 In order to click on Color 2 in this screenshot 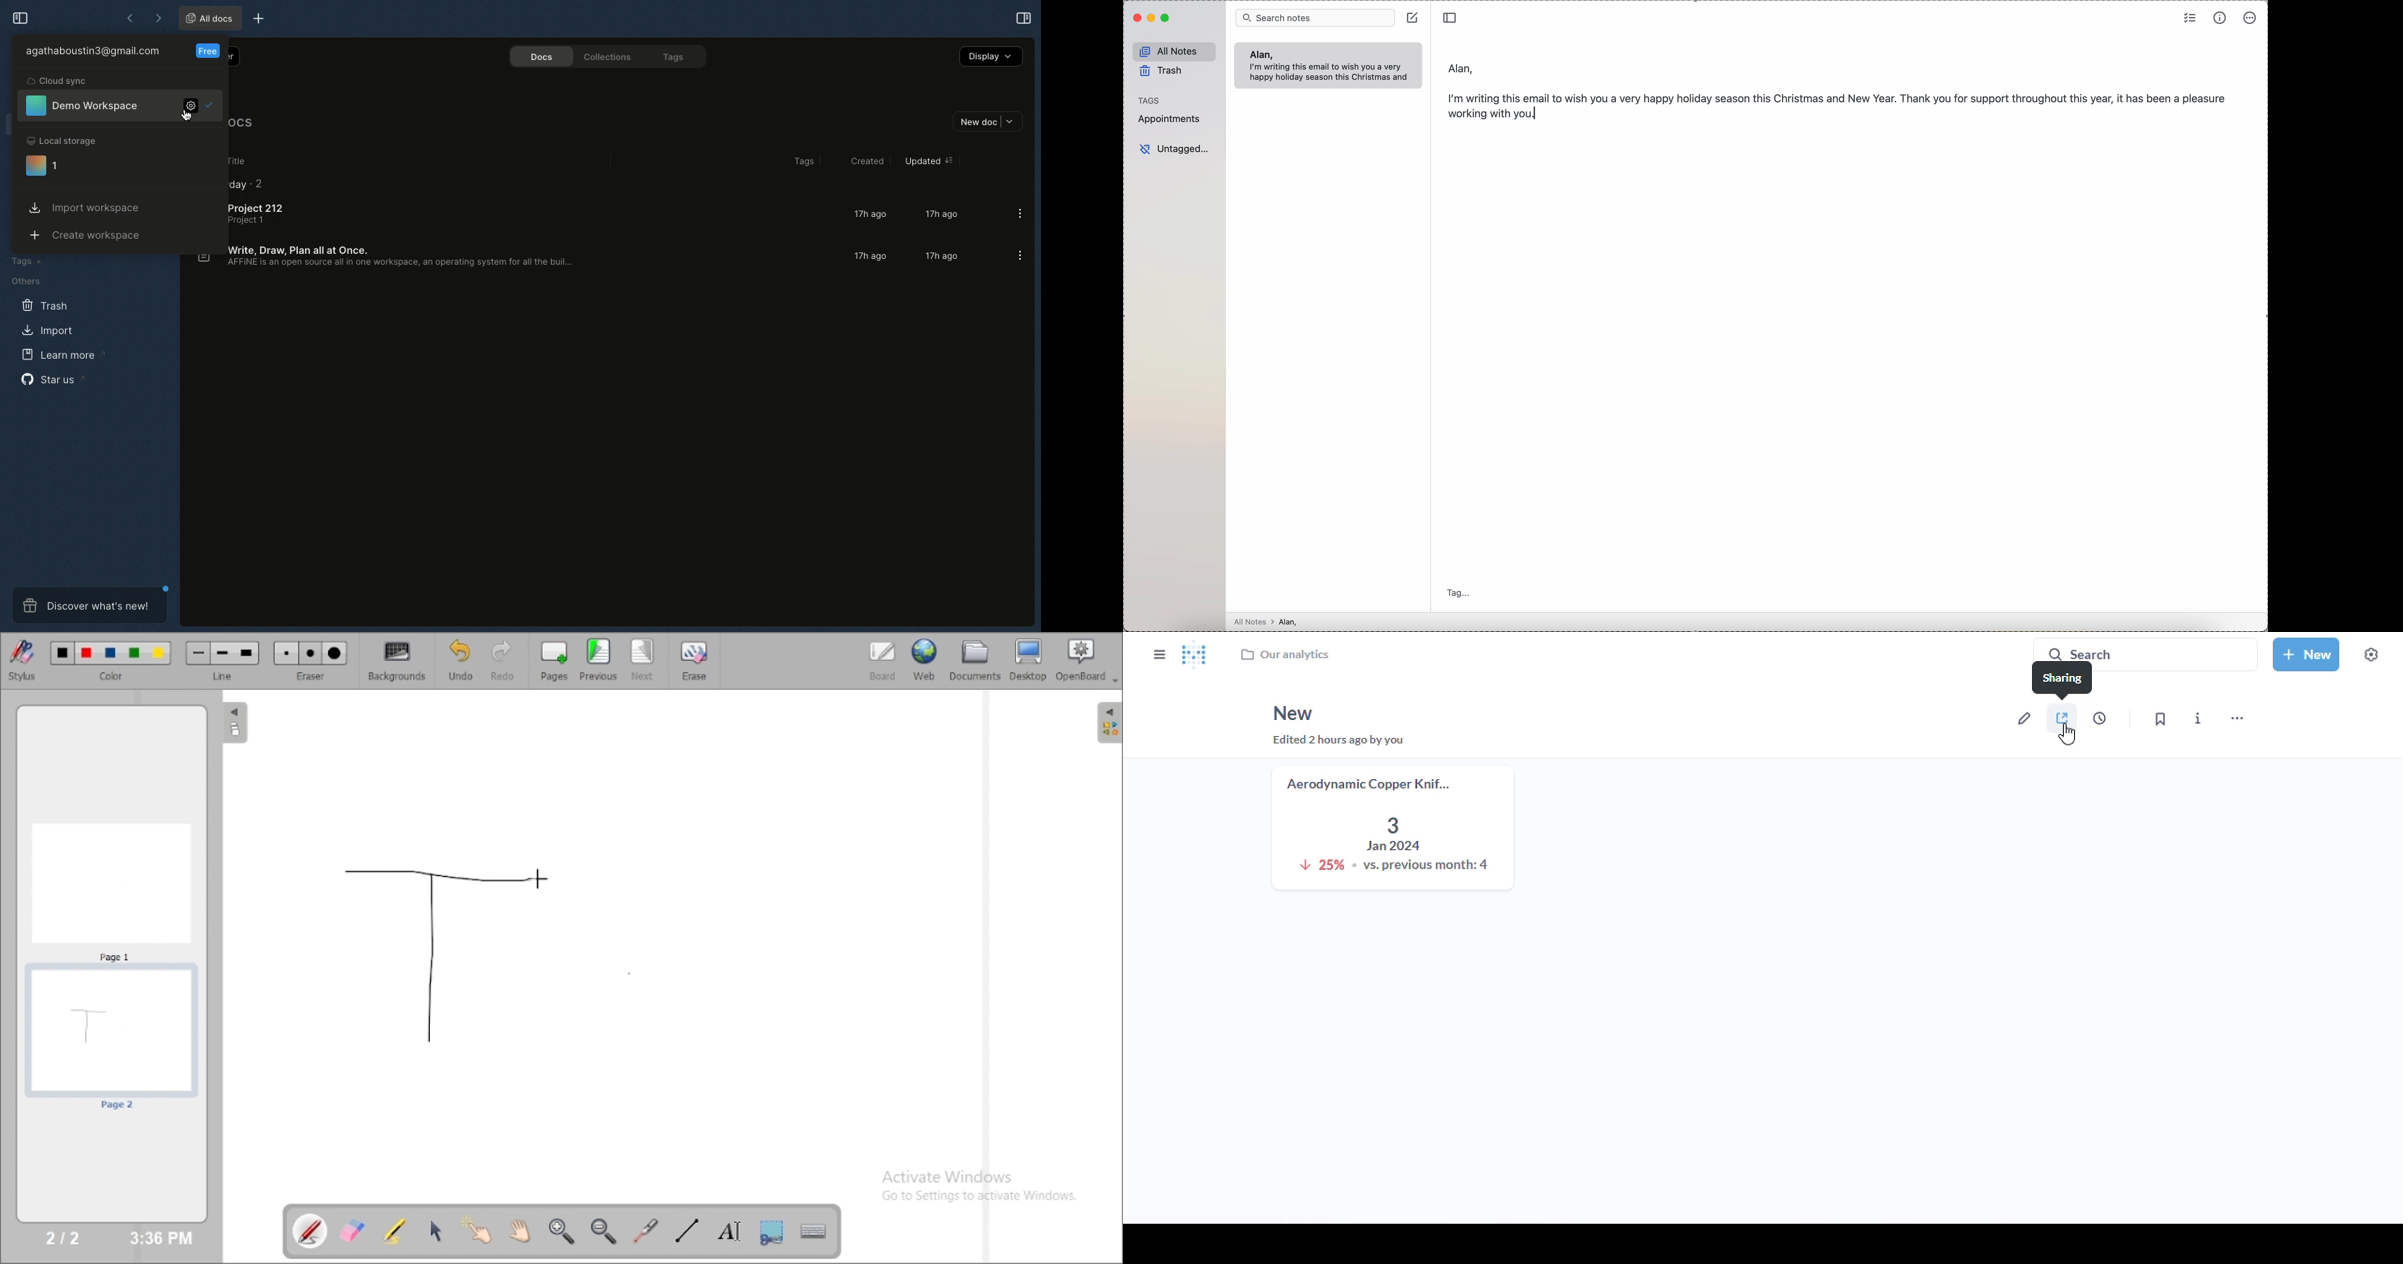, I will do `click(87, 654)`.